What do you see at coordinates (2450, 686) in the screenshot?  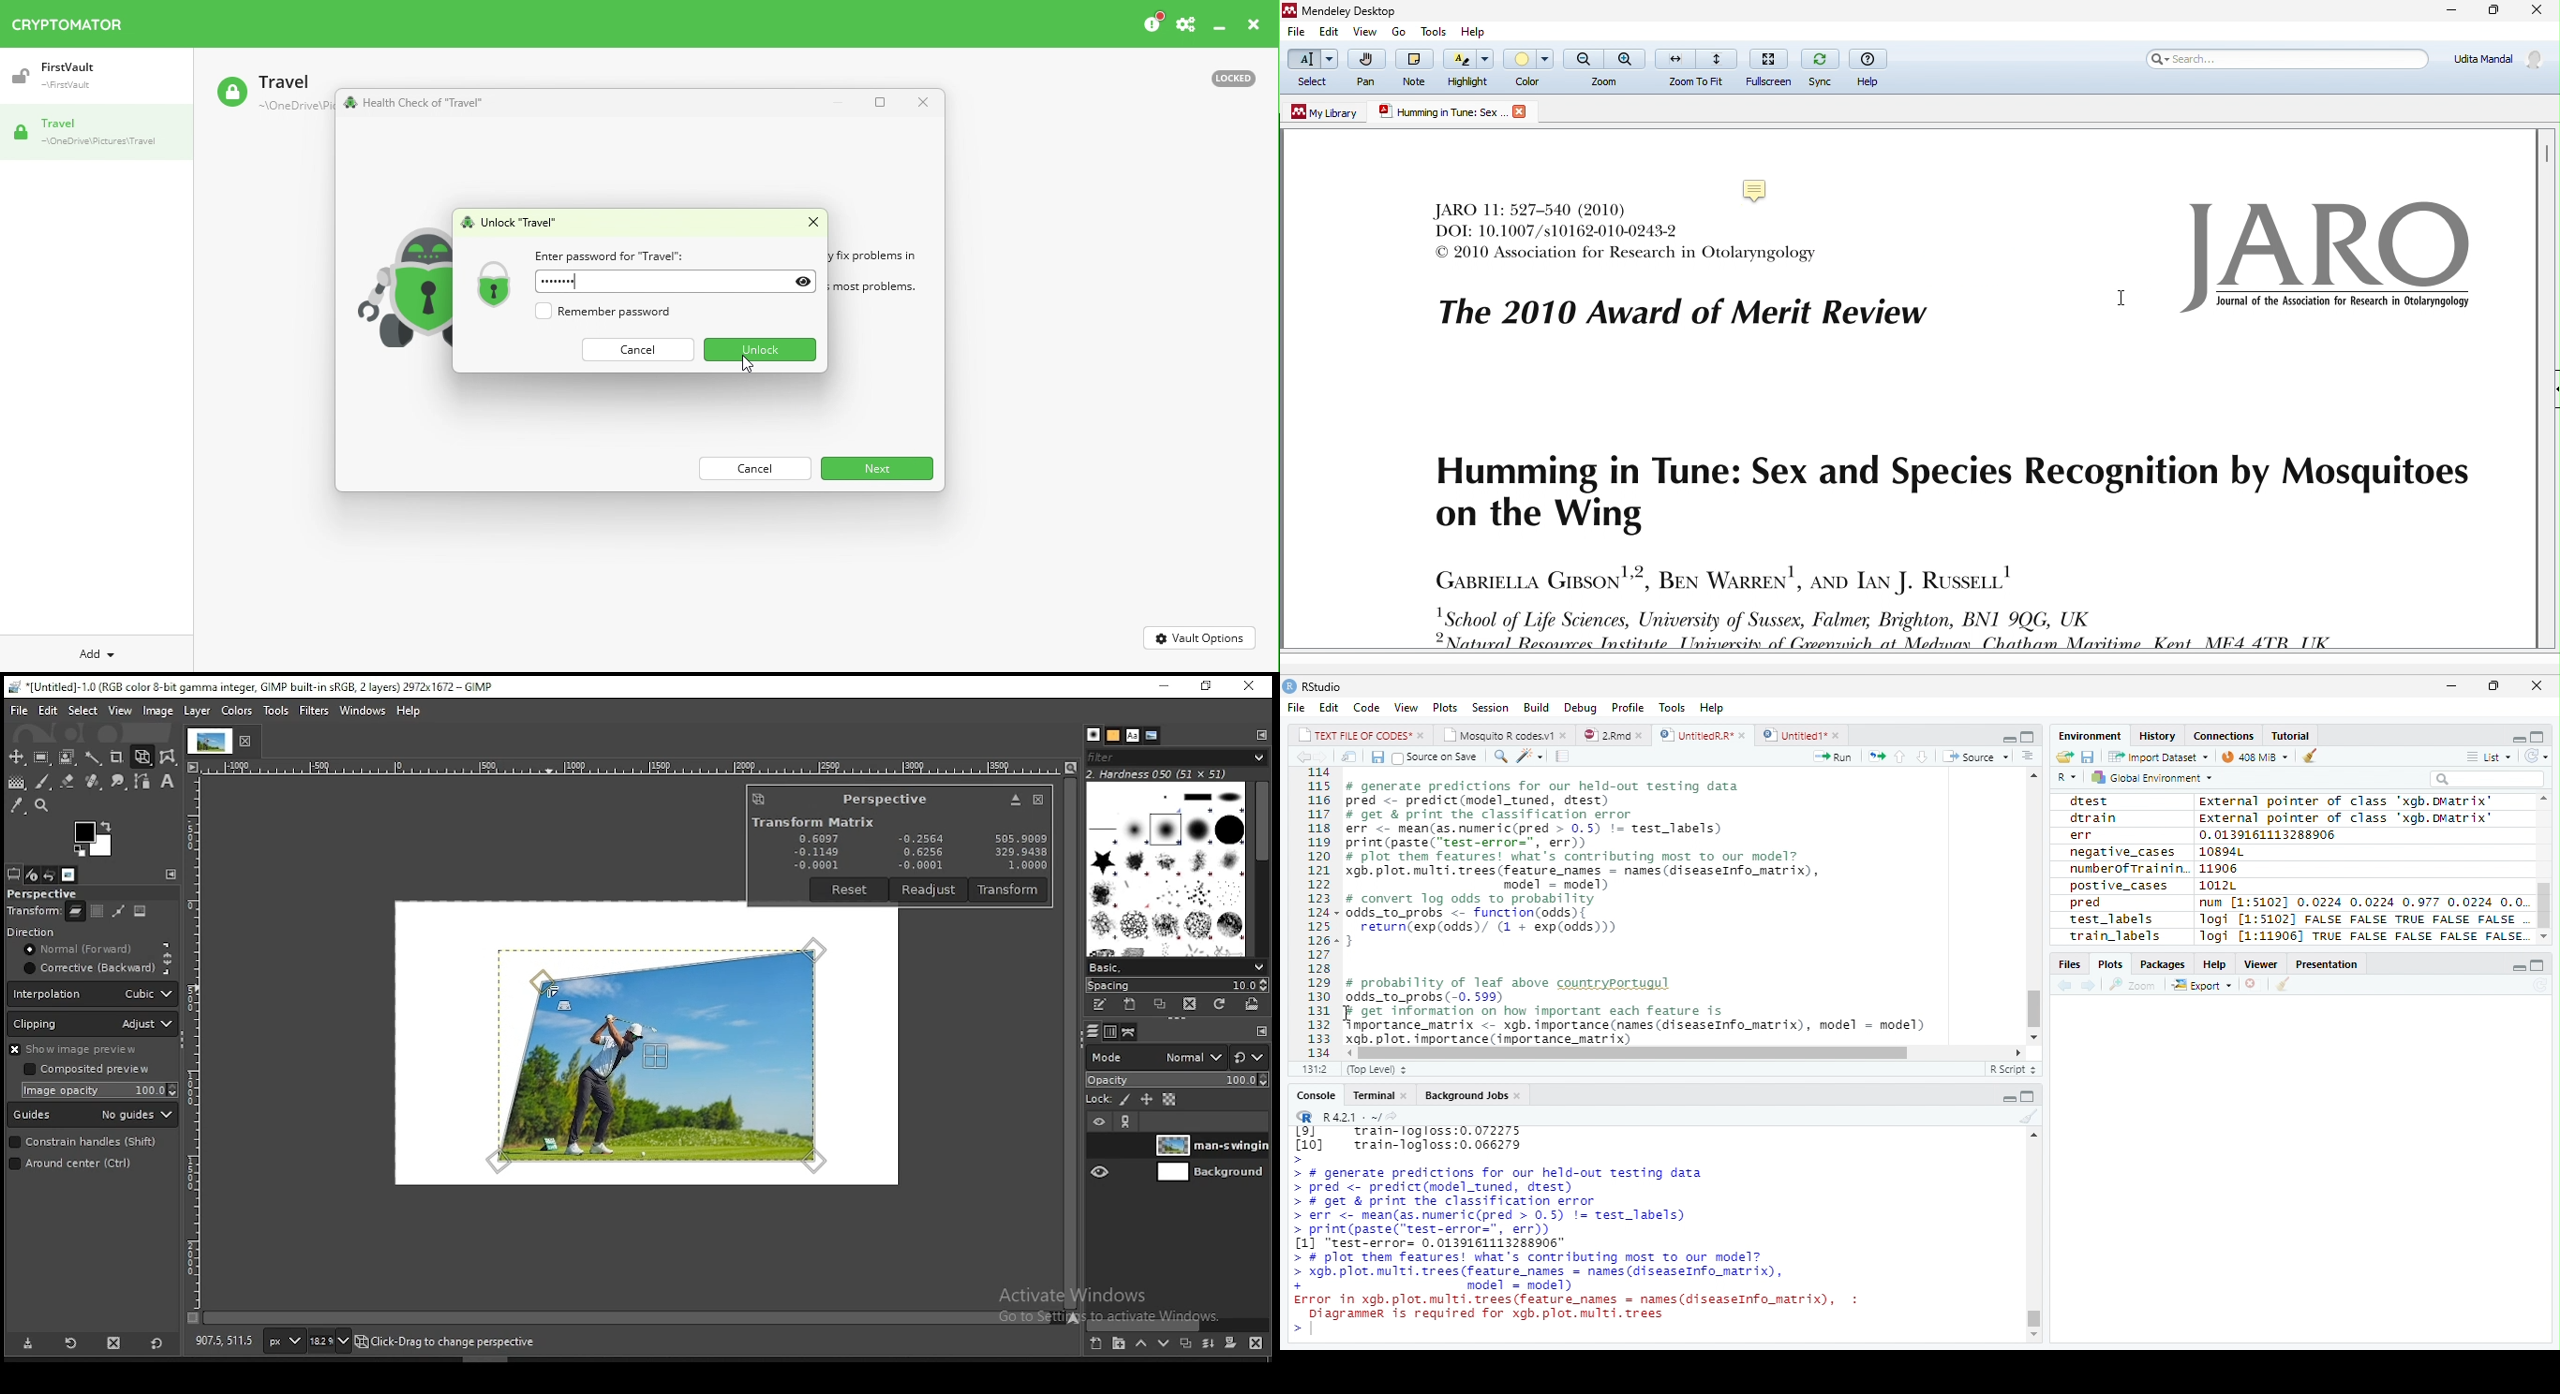 I see `Minimize` at bounding box center [2450, 686].